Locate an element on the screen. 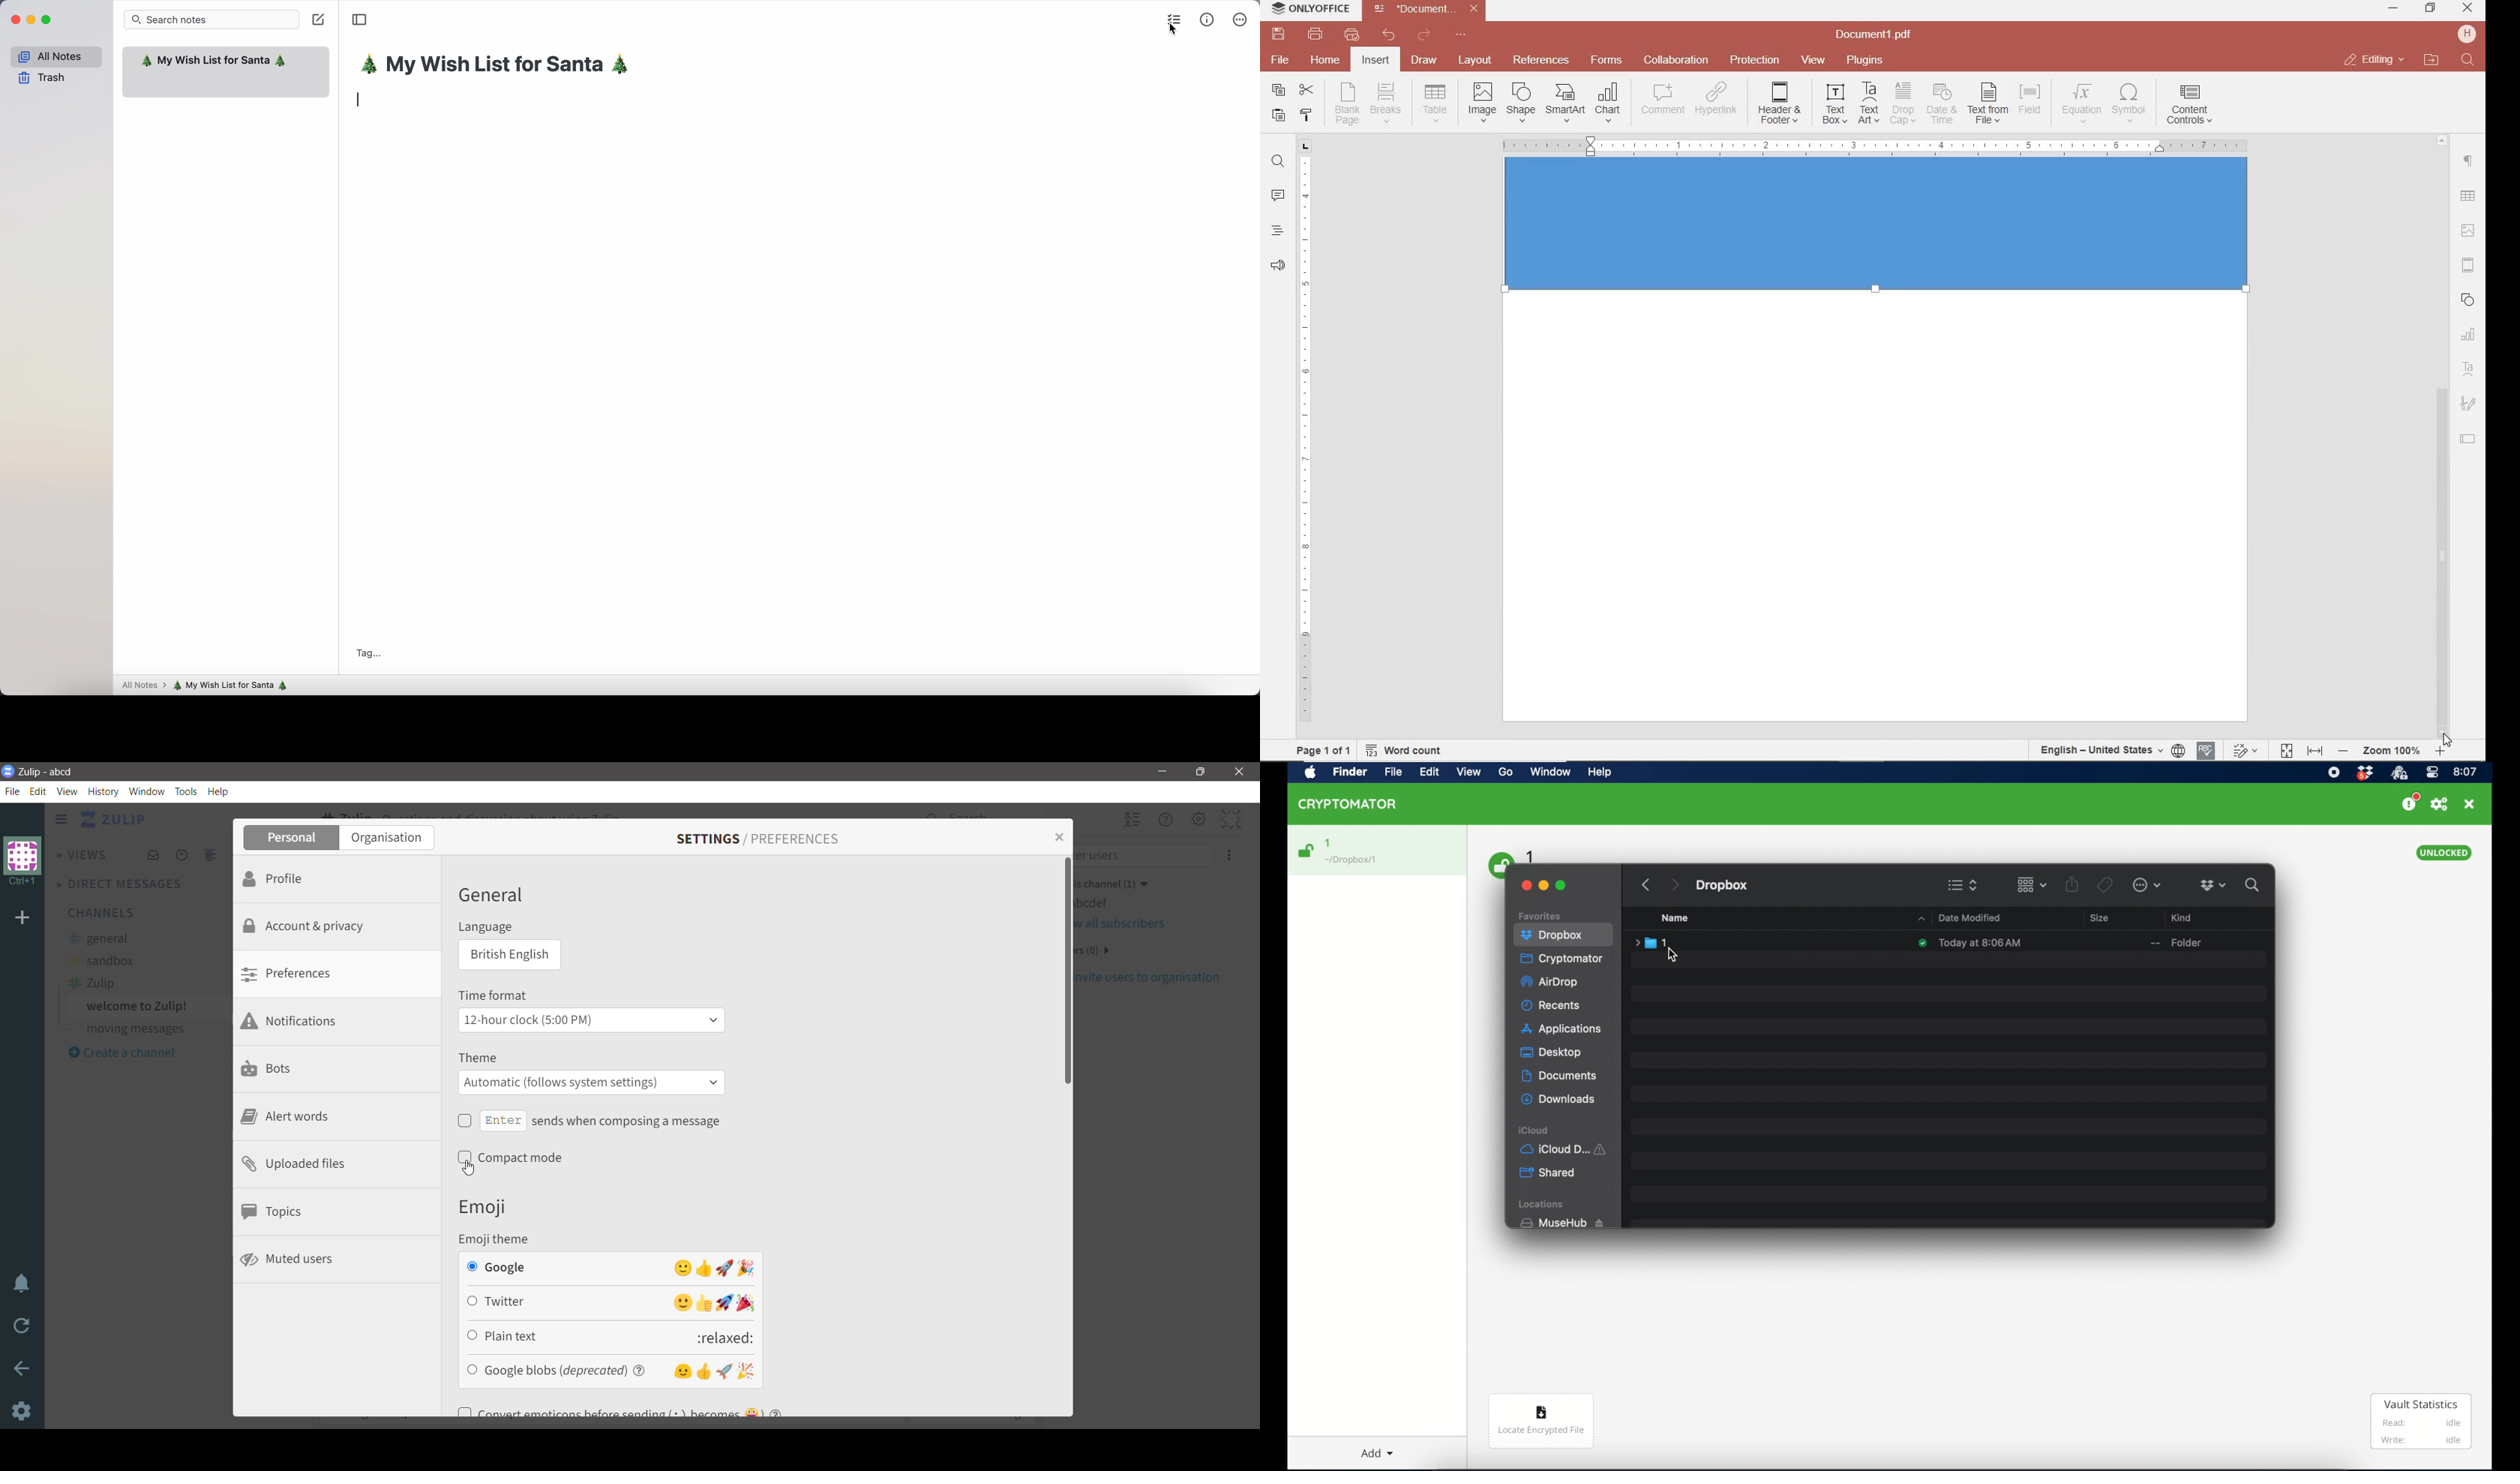  ADD HYPERLINK is located at coordinates (1718, 101).